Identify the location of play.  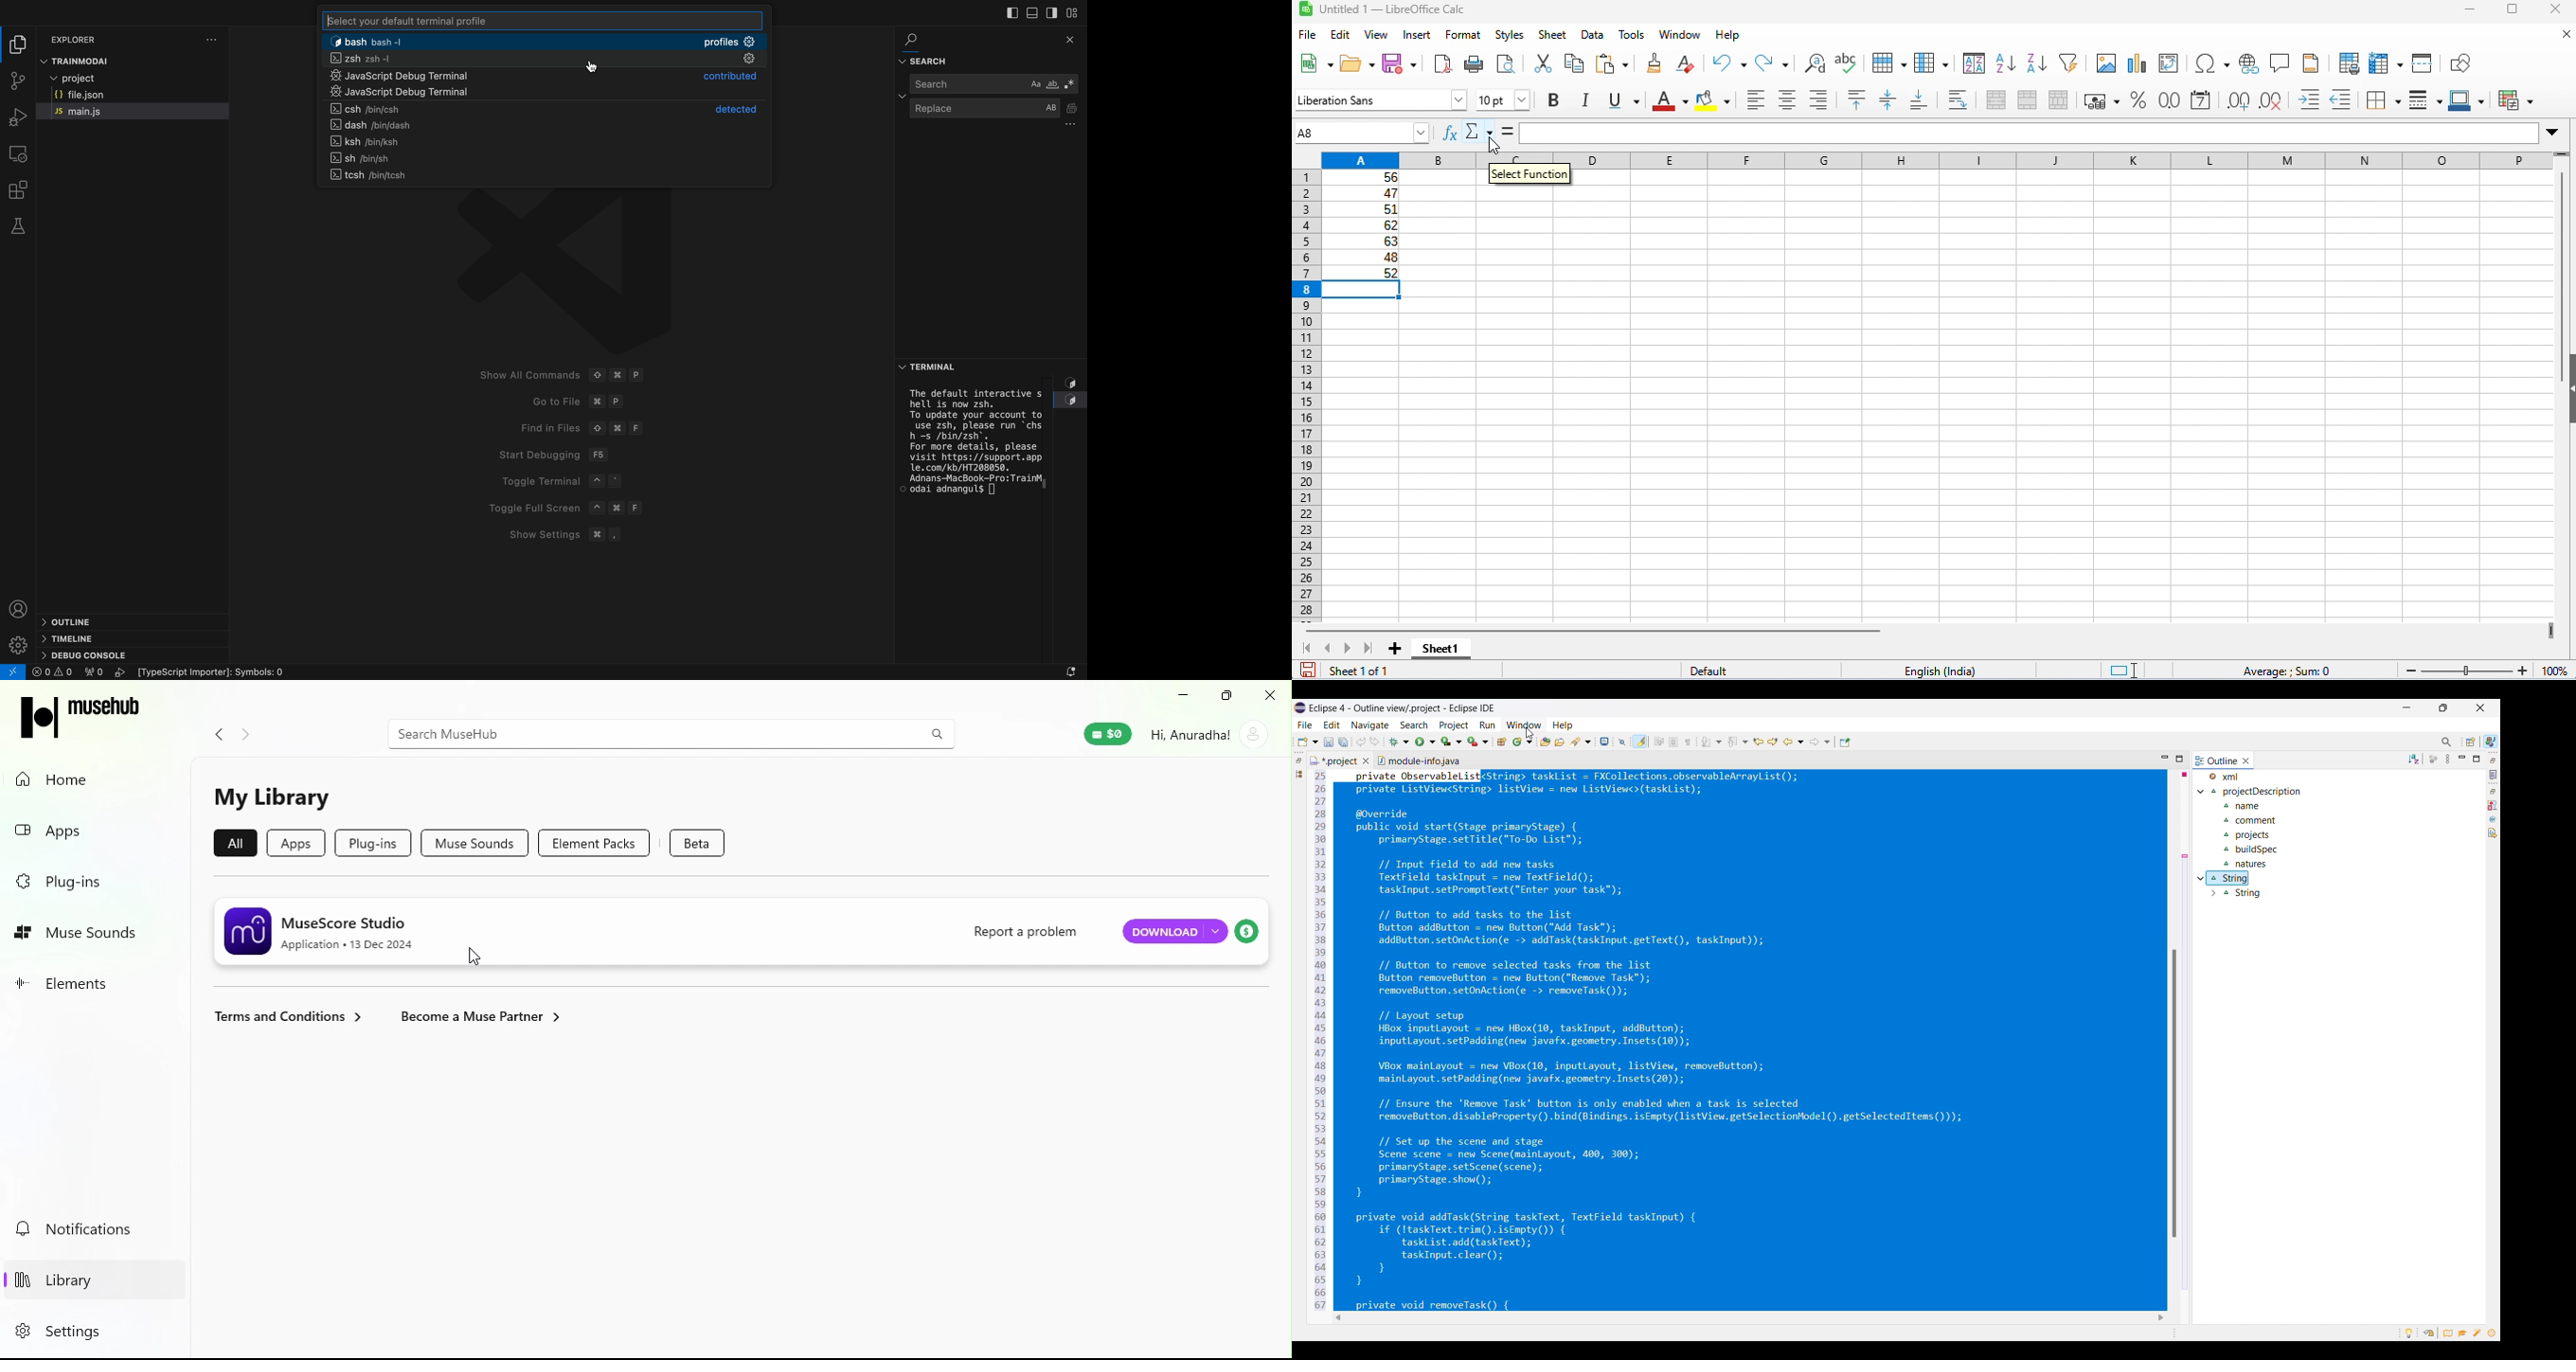
(122, 672).